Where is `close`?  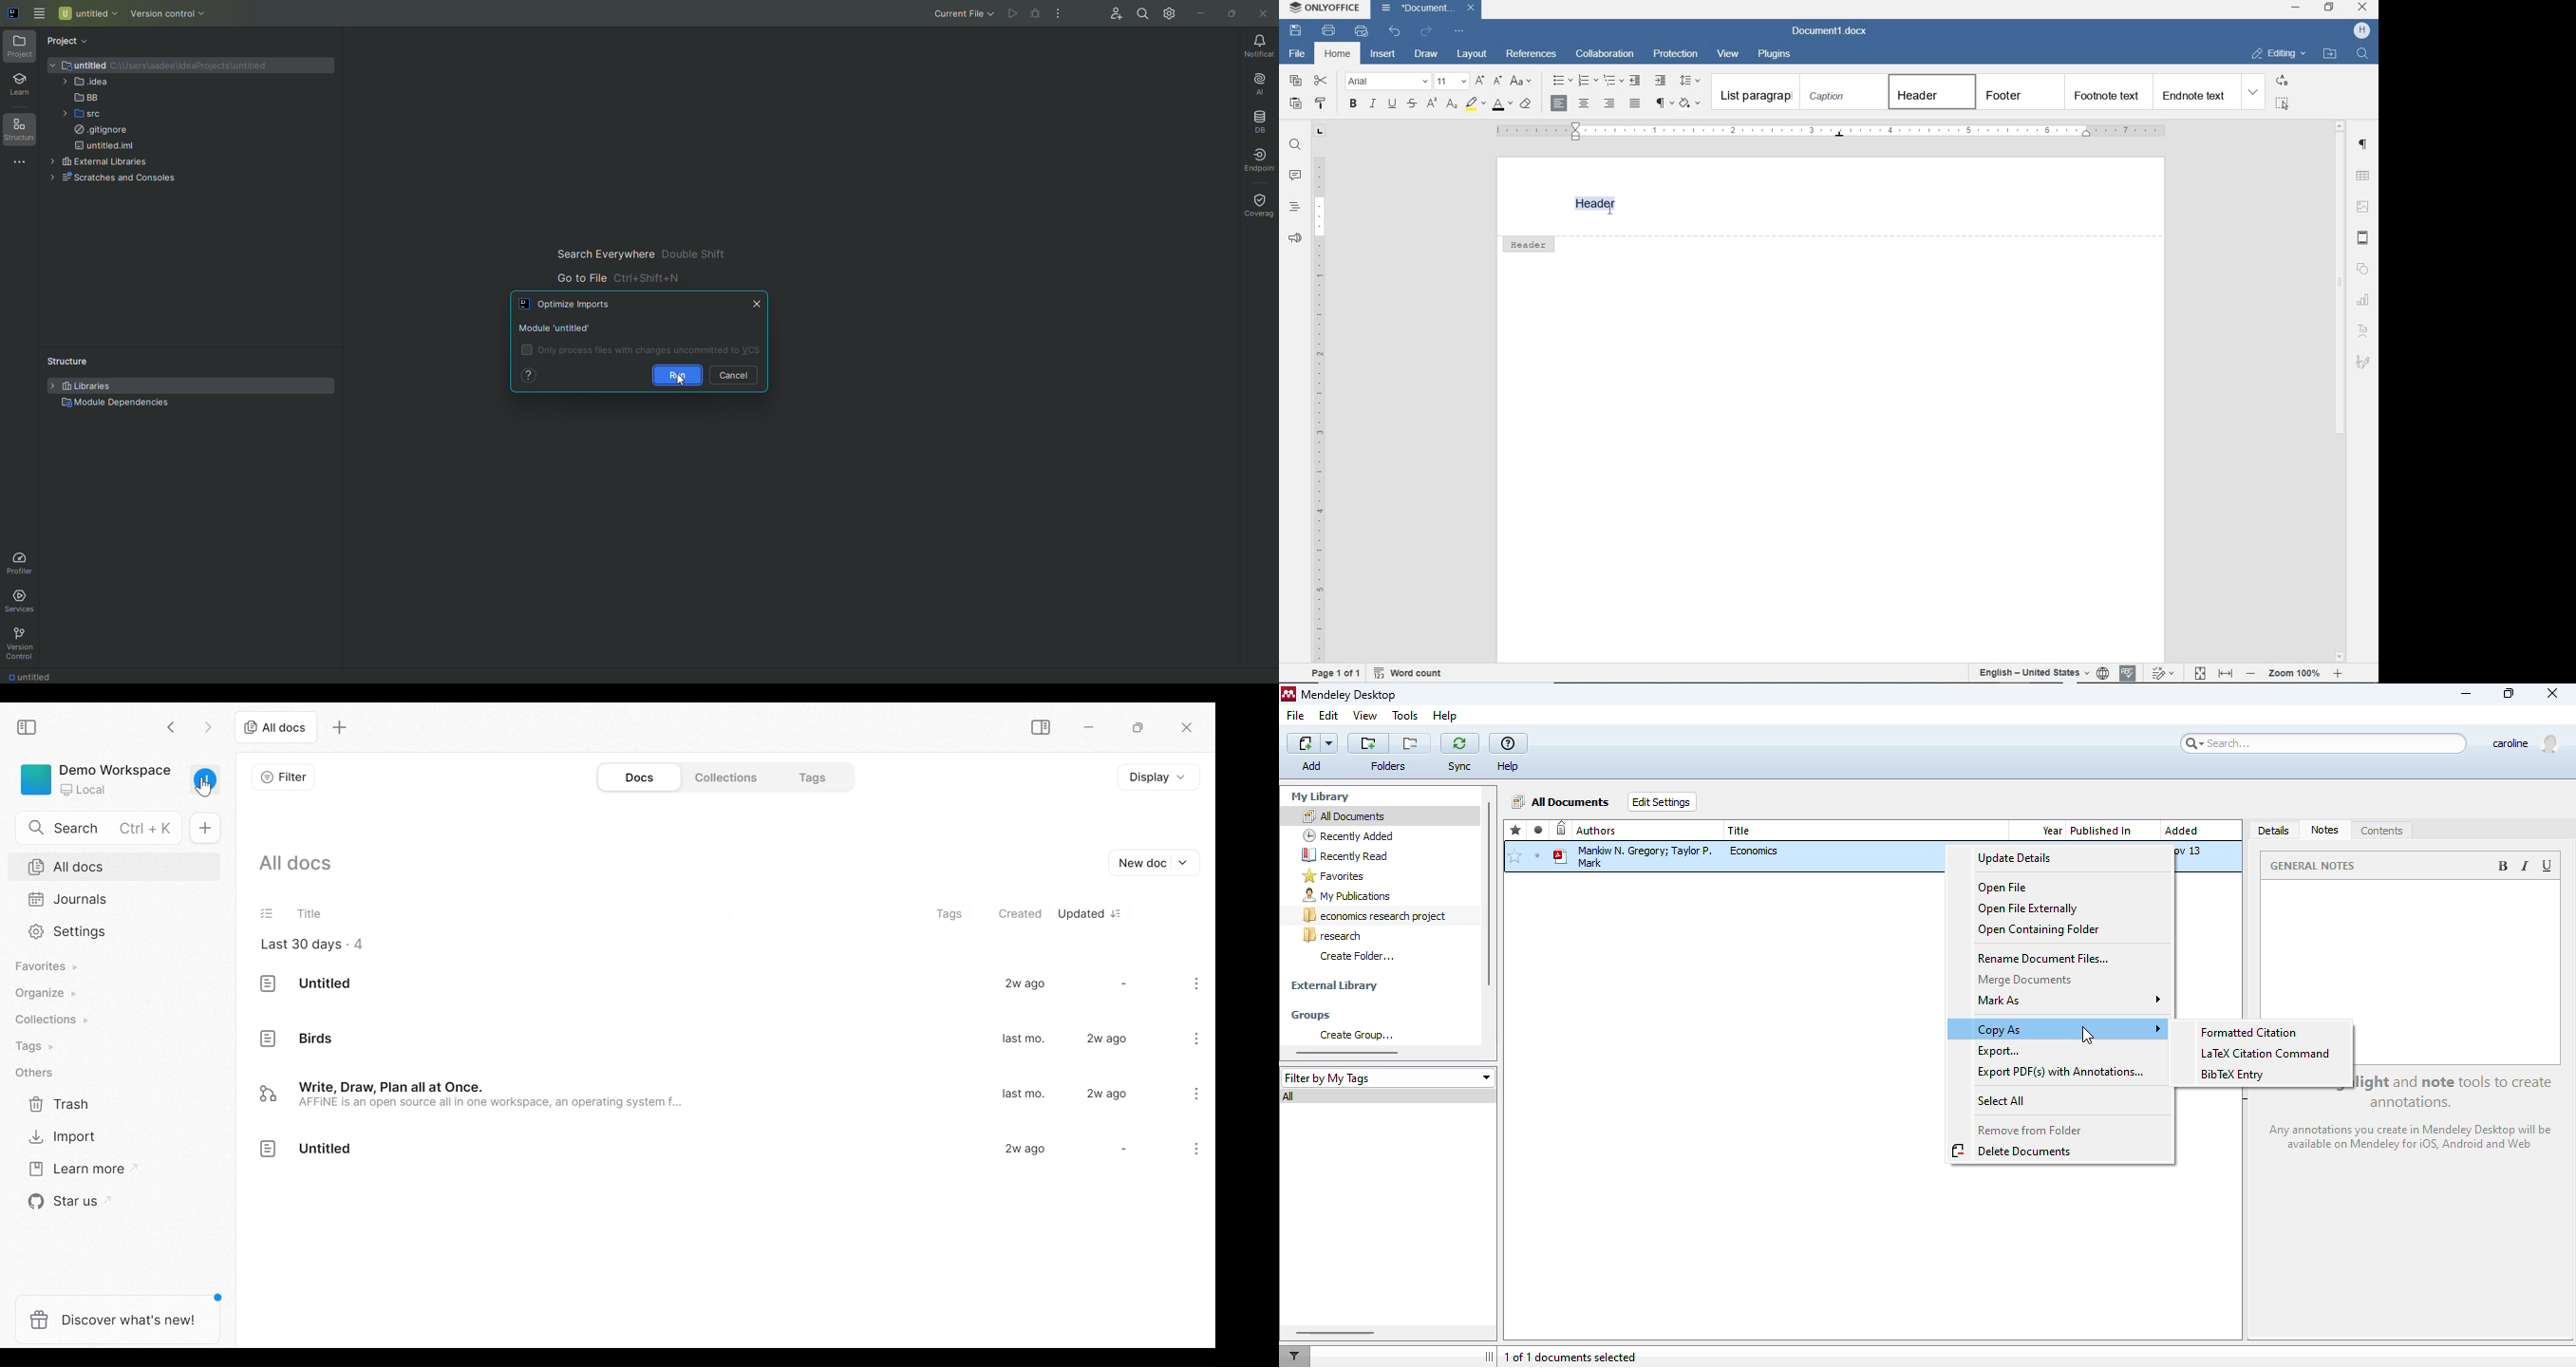
close is located at coordinates (1471, 8).